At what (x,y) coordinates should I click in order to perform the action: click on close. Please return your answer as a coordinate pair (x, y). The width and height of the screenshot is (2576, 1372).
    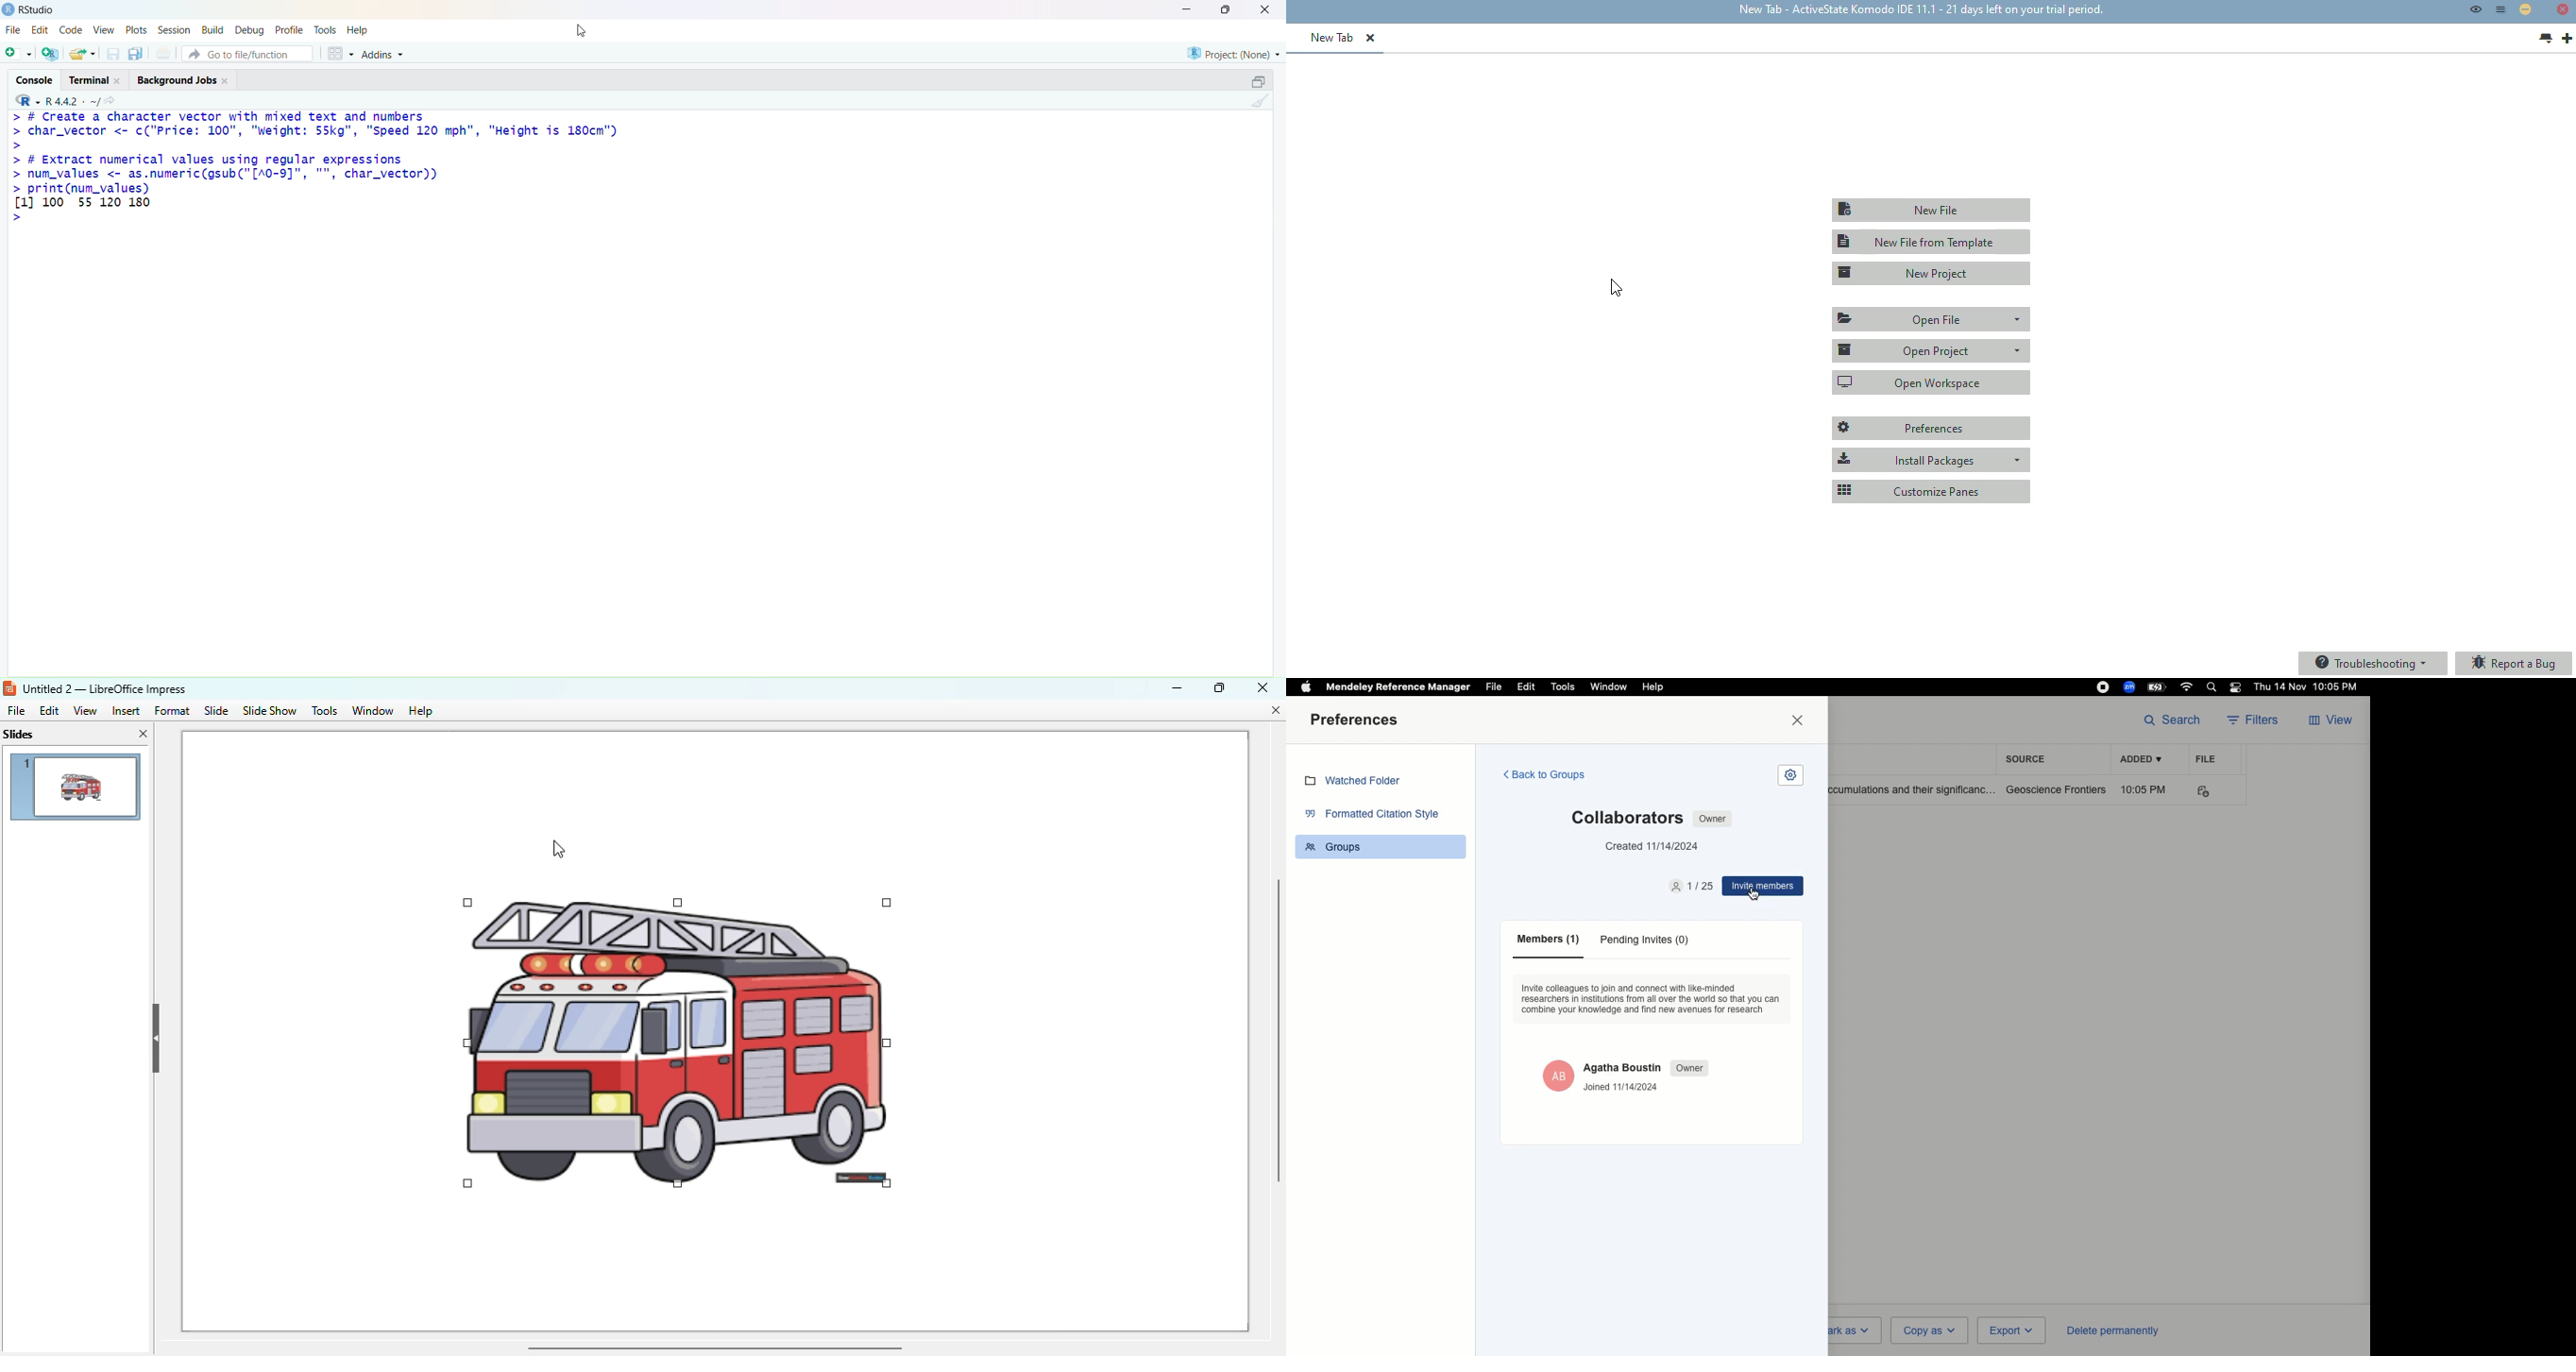
    Looking at the image, I should click on (225, 81).